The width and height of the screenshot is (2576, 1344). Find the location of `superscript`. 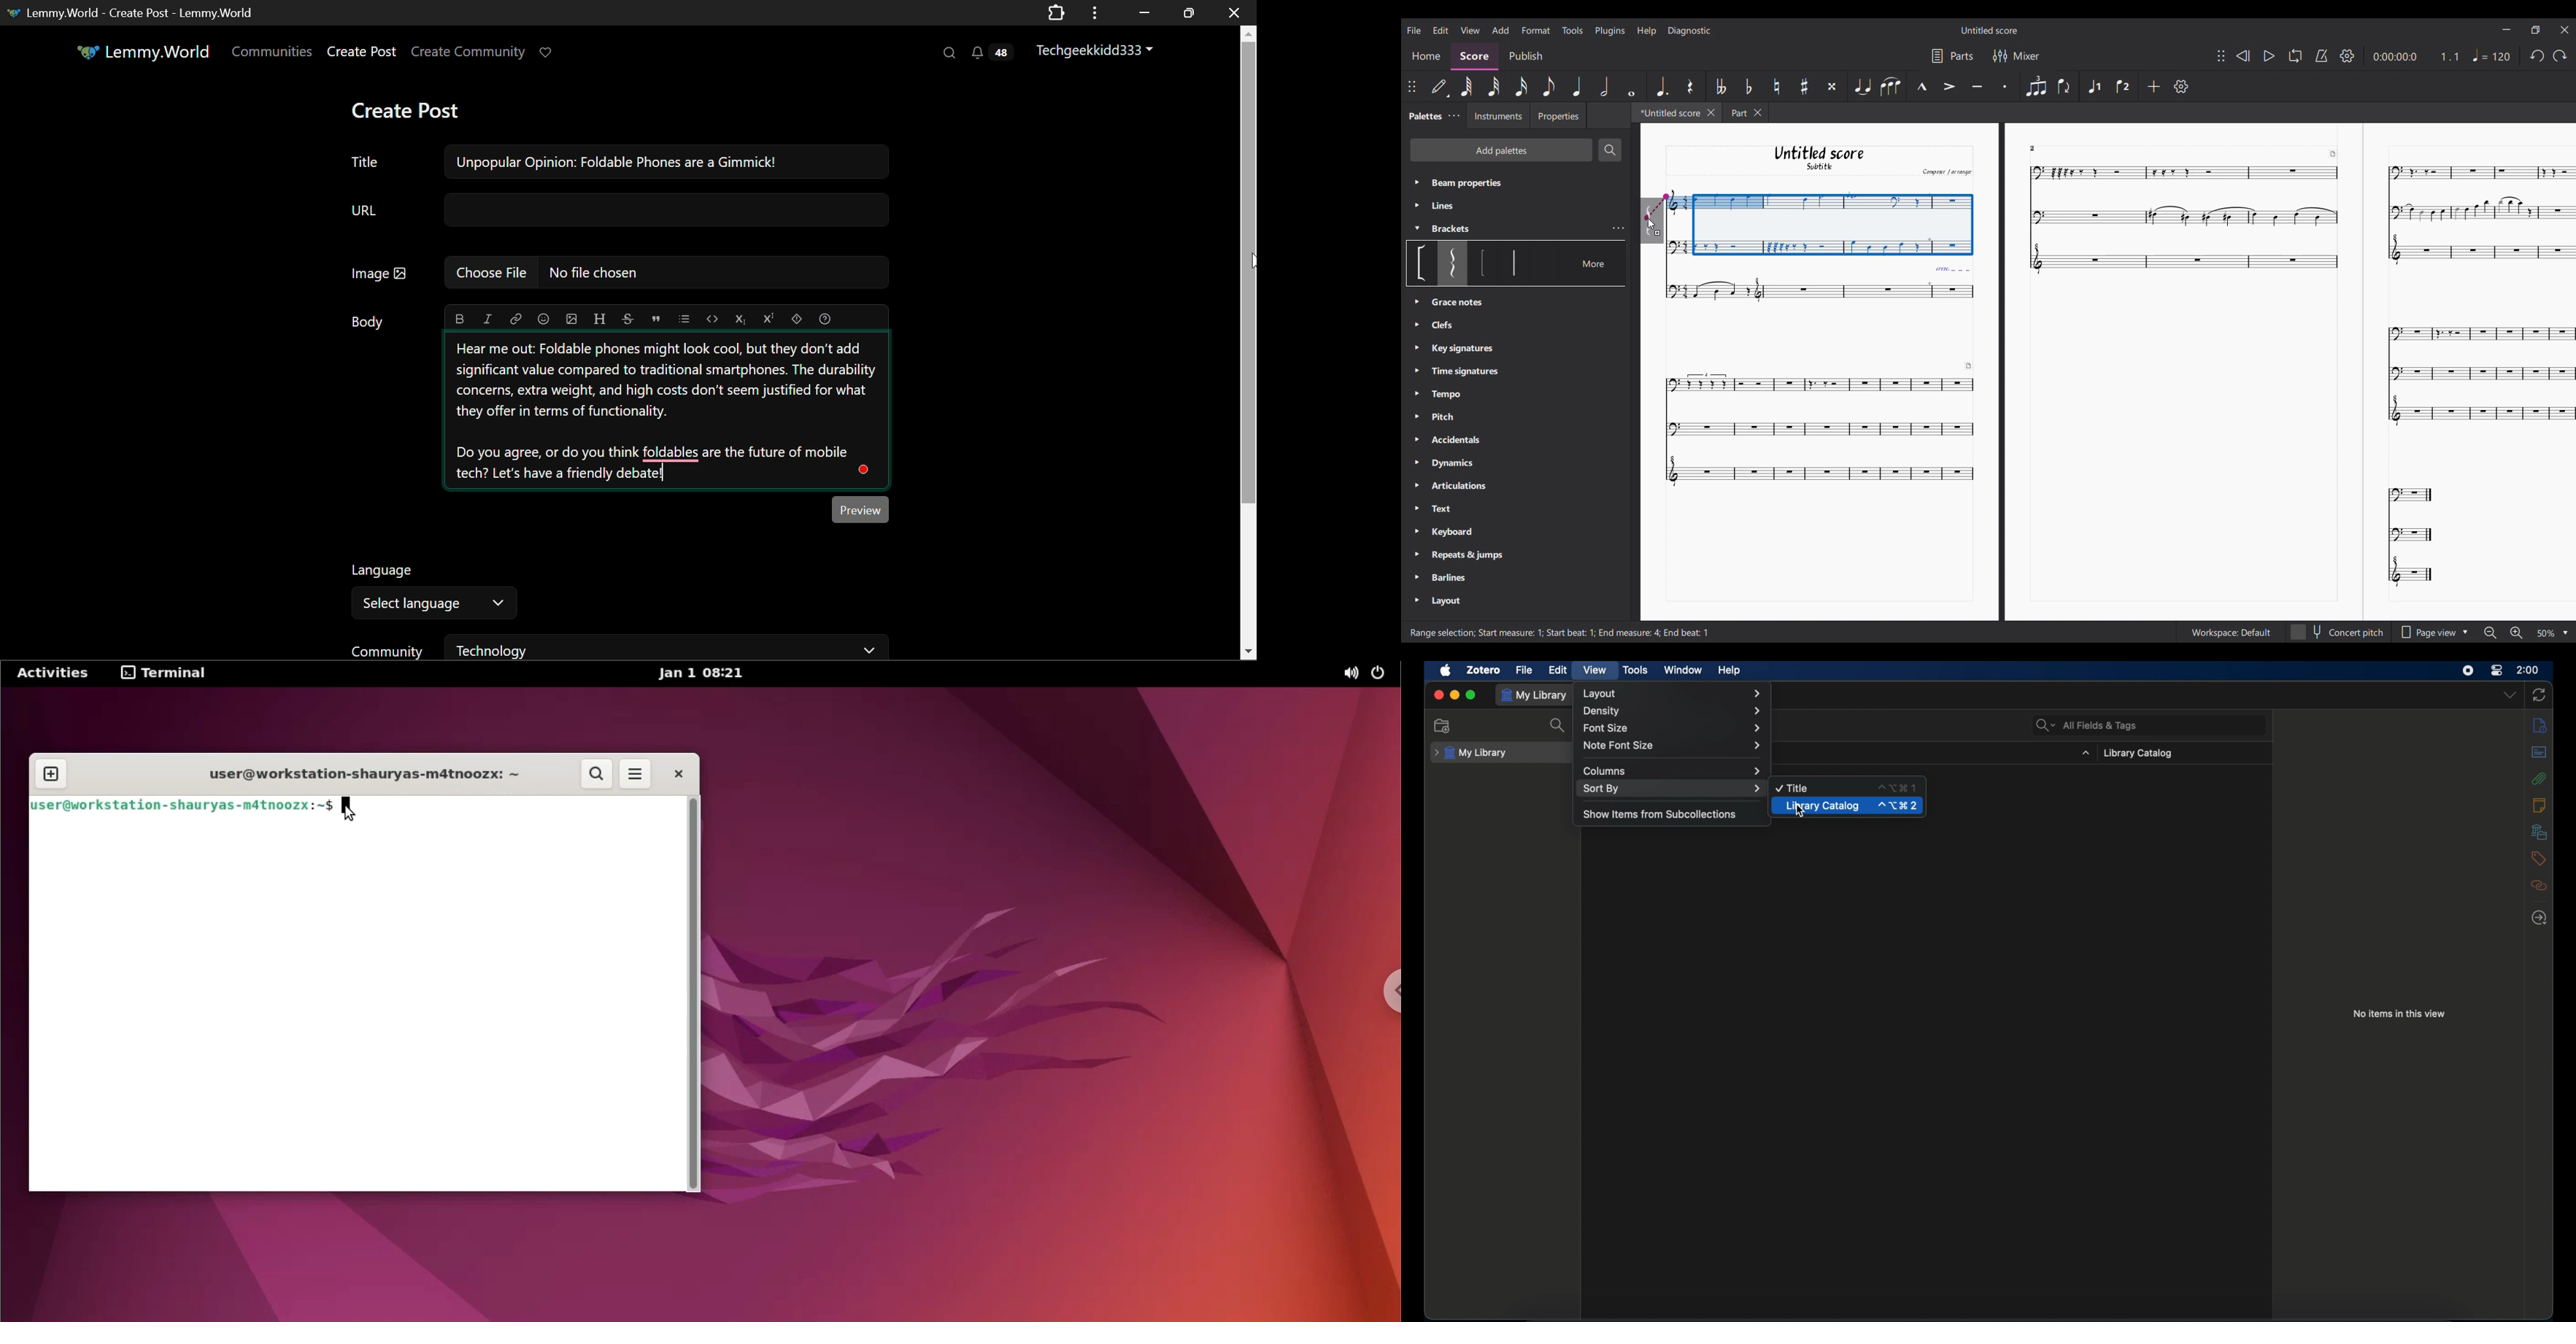

superscript is located at coordinates (767, 316).